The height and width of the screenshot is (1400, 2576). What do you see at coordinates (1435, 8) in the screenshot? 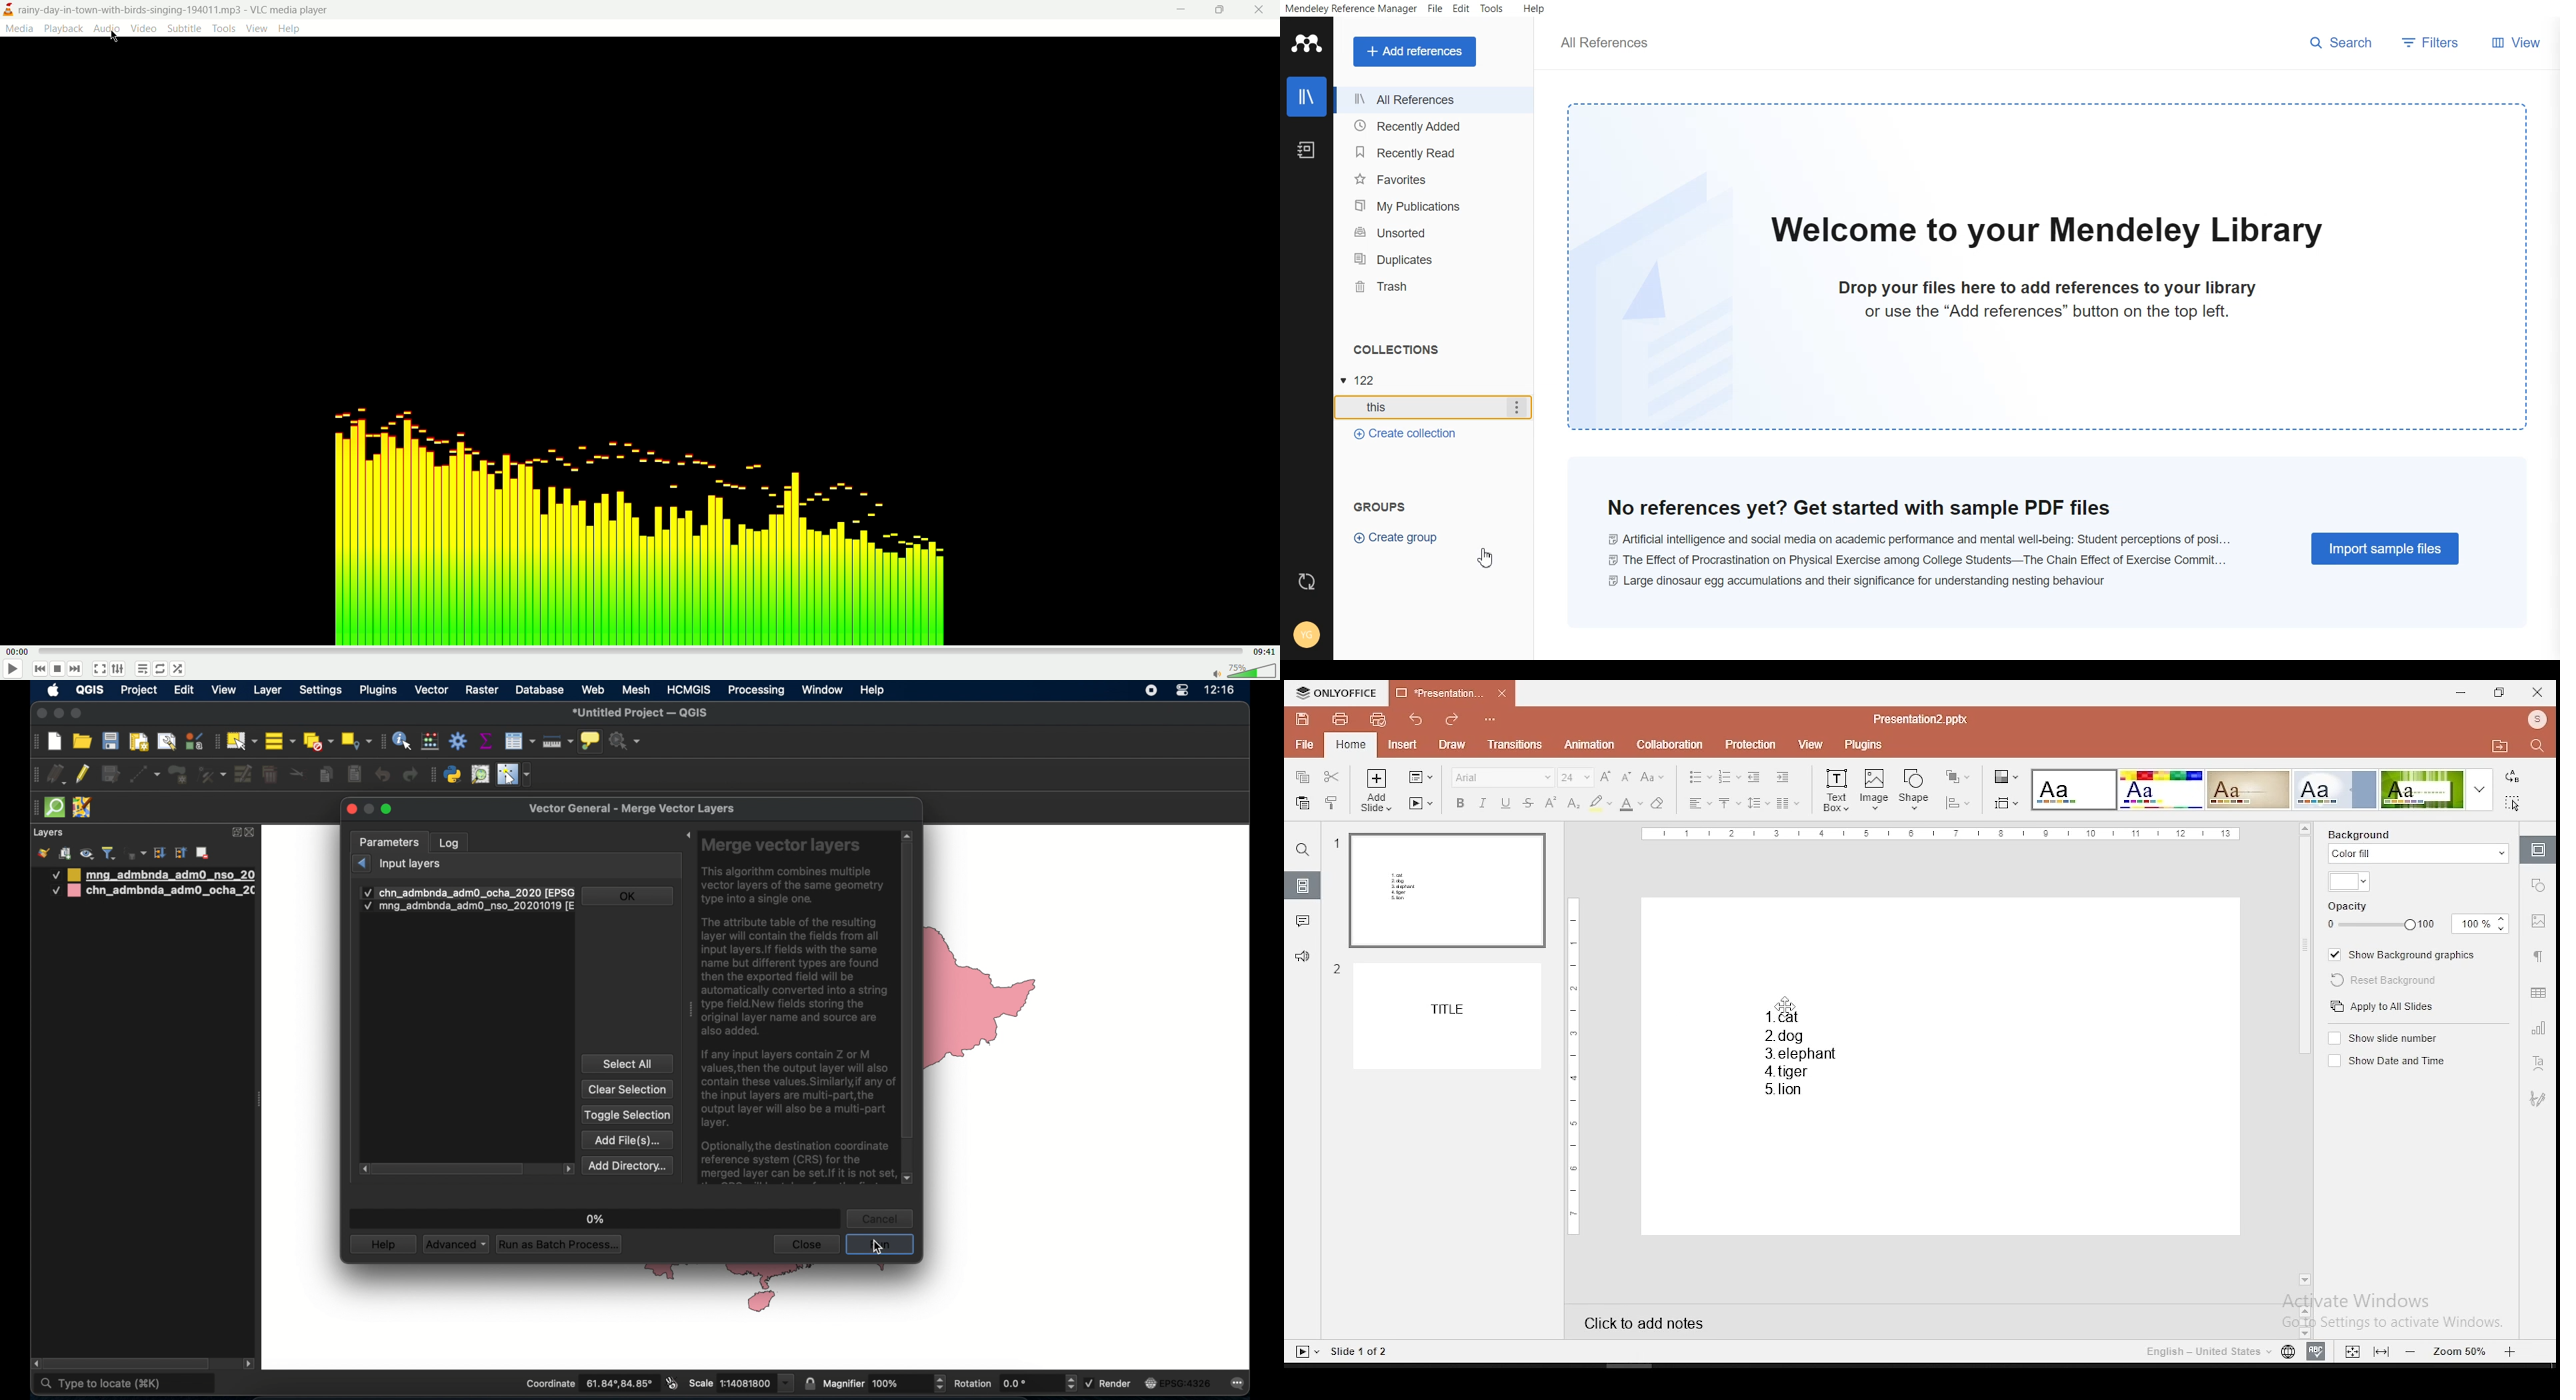
I see `File` at bounding box center [1435, 8].